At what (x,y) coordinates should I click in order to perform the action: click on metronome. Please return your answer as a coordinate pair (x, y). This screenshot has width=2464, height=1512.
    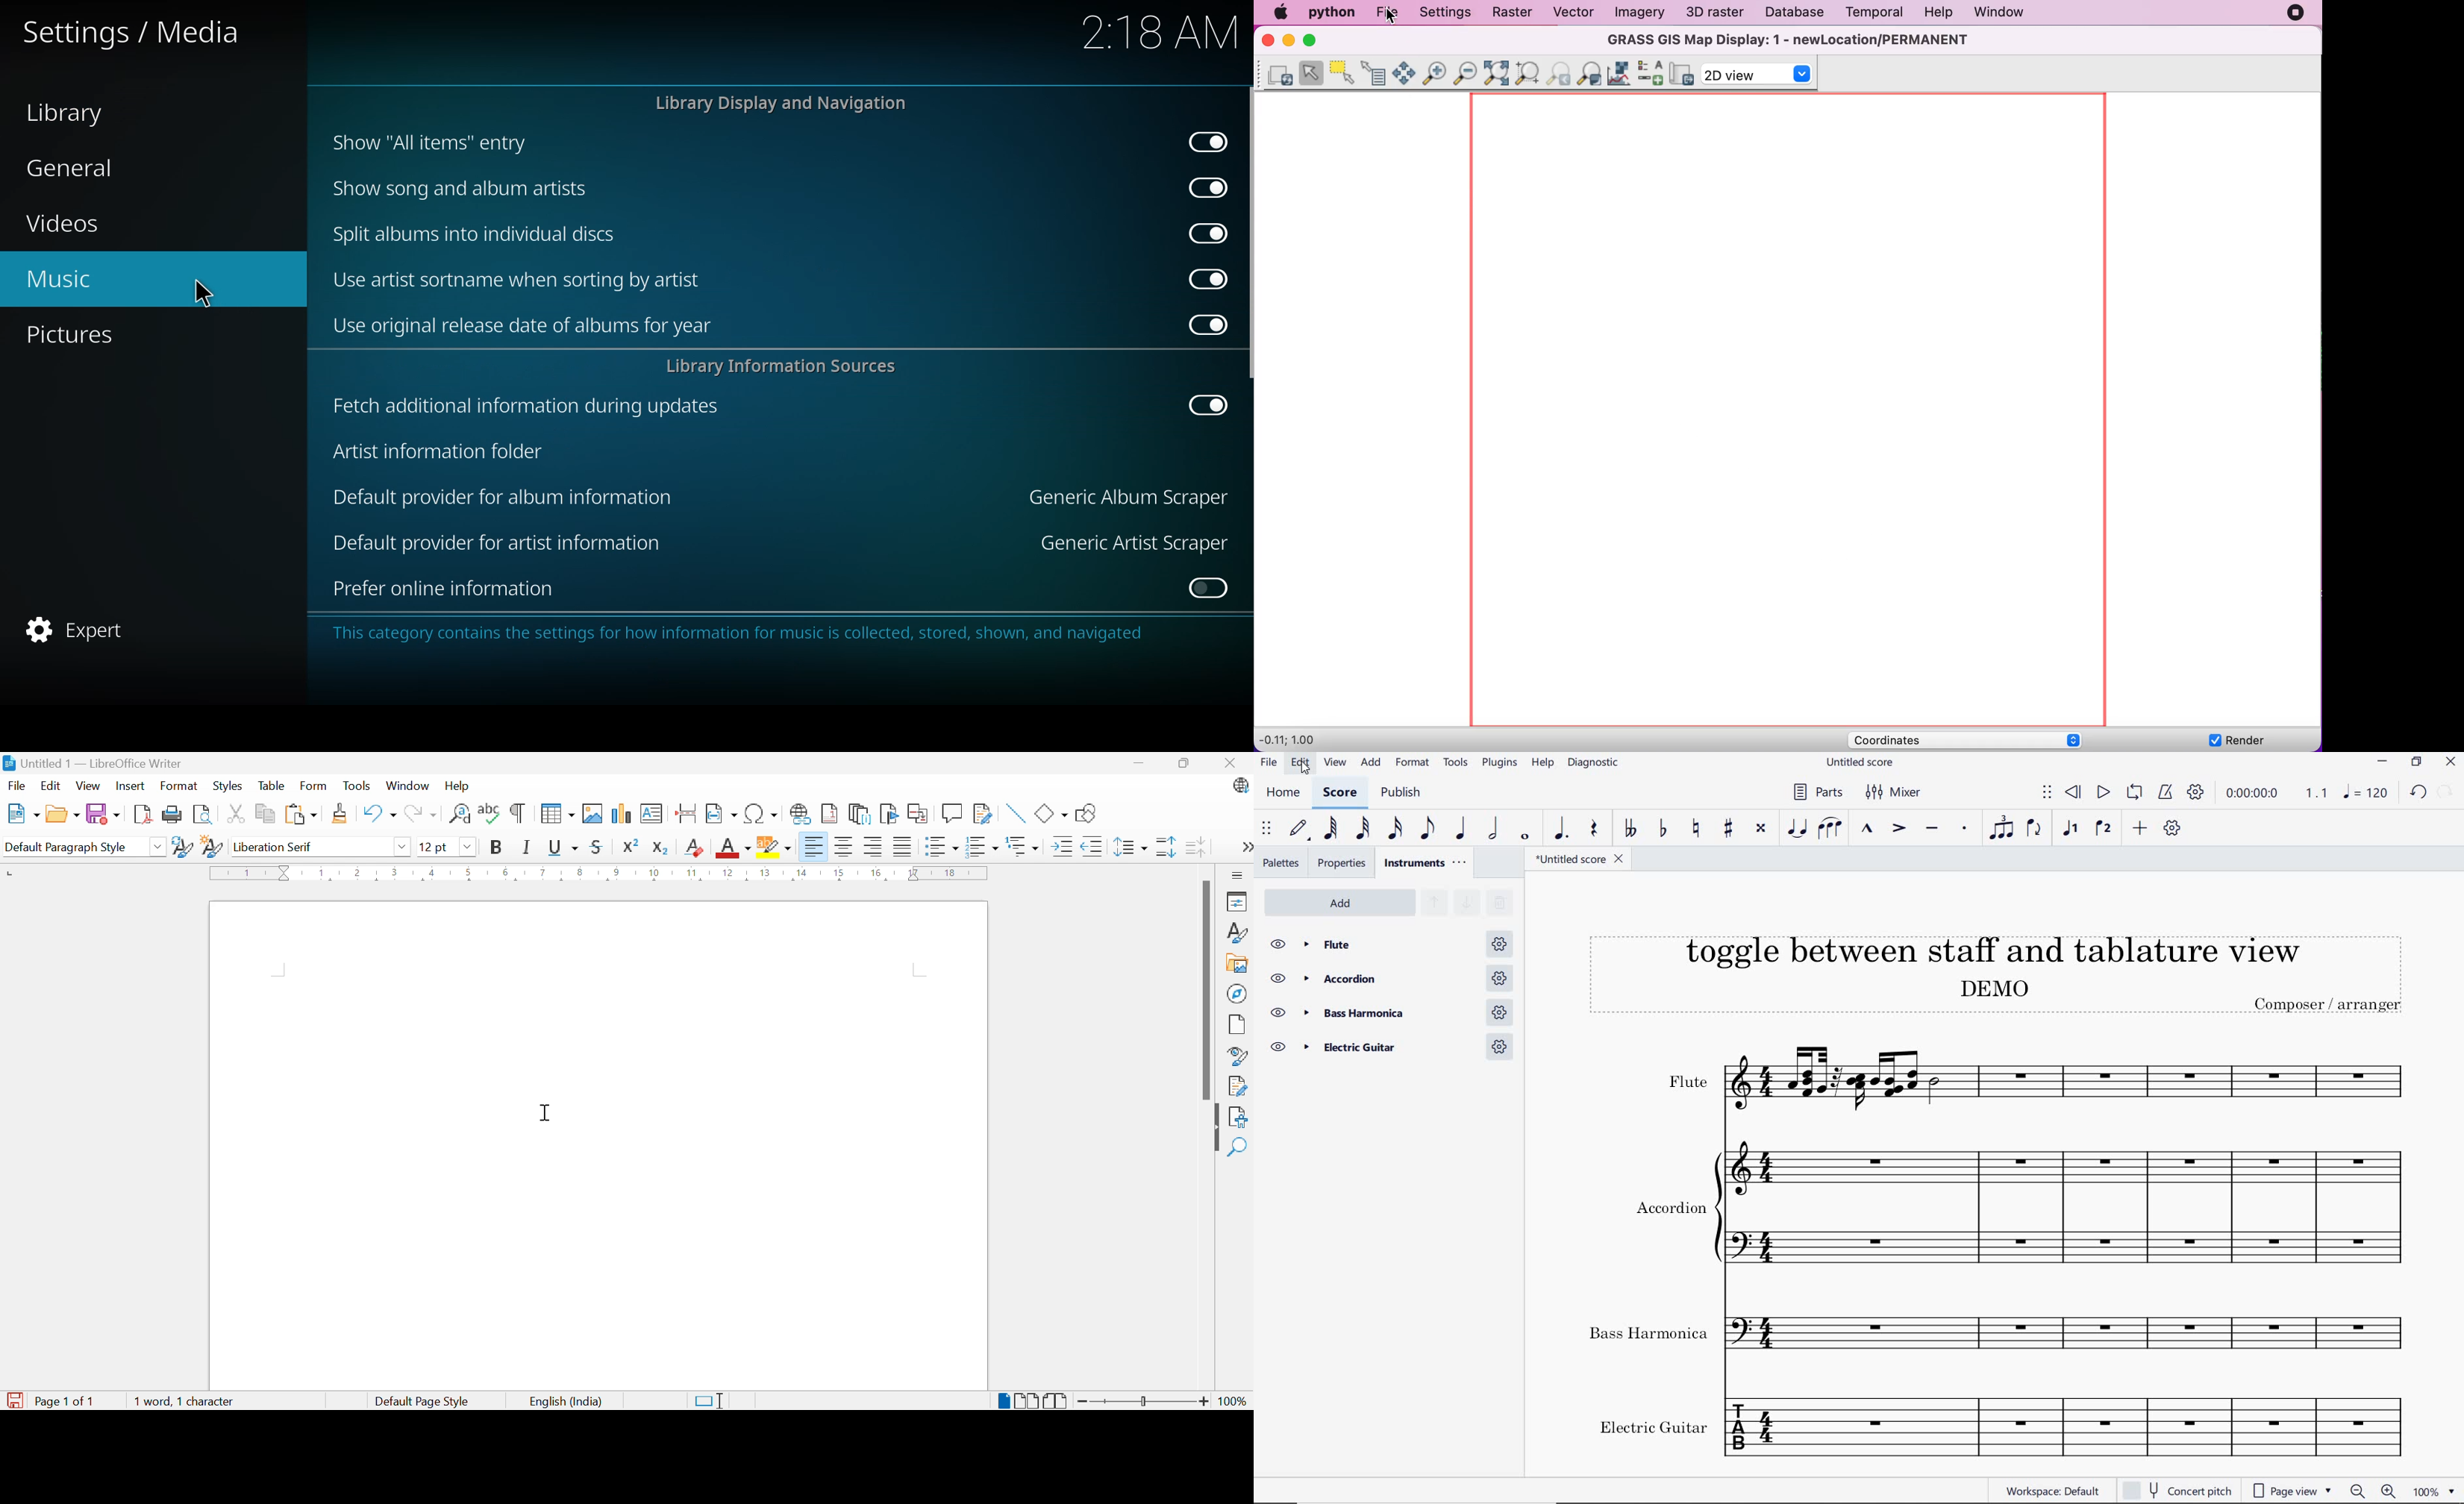
    Looking at the image, I should click on (2165, 793).